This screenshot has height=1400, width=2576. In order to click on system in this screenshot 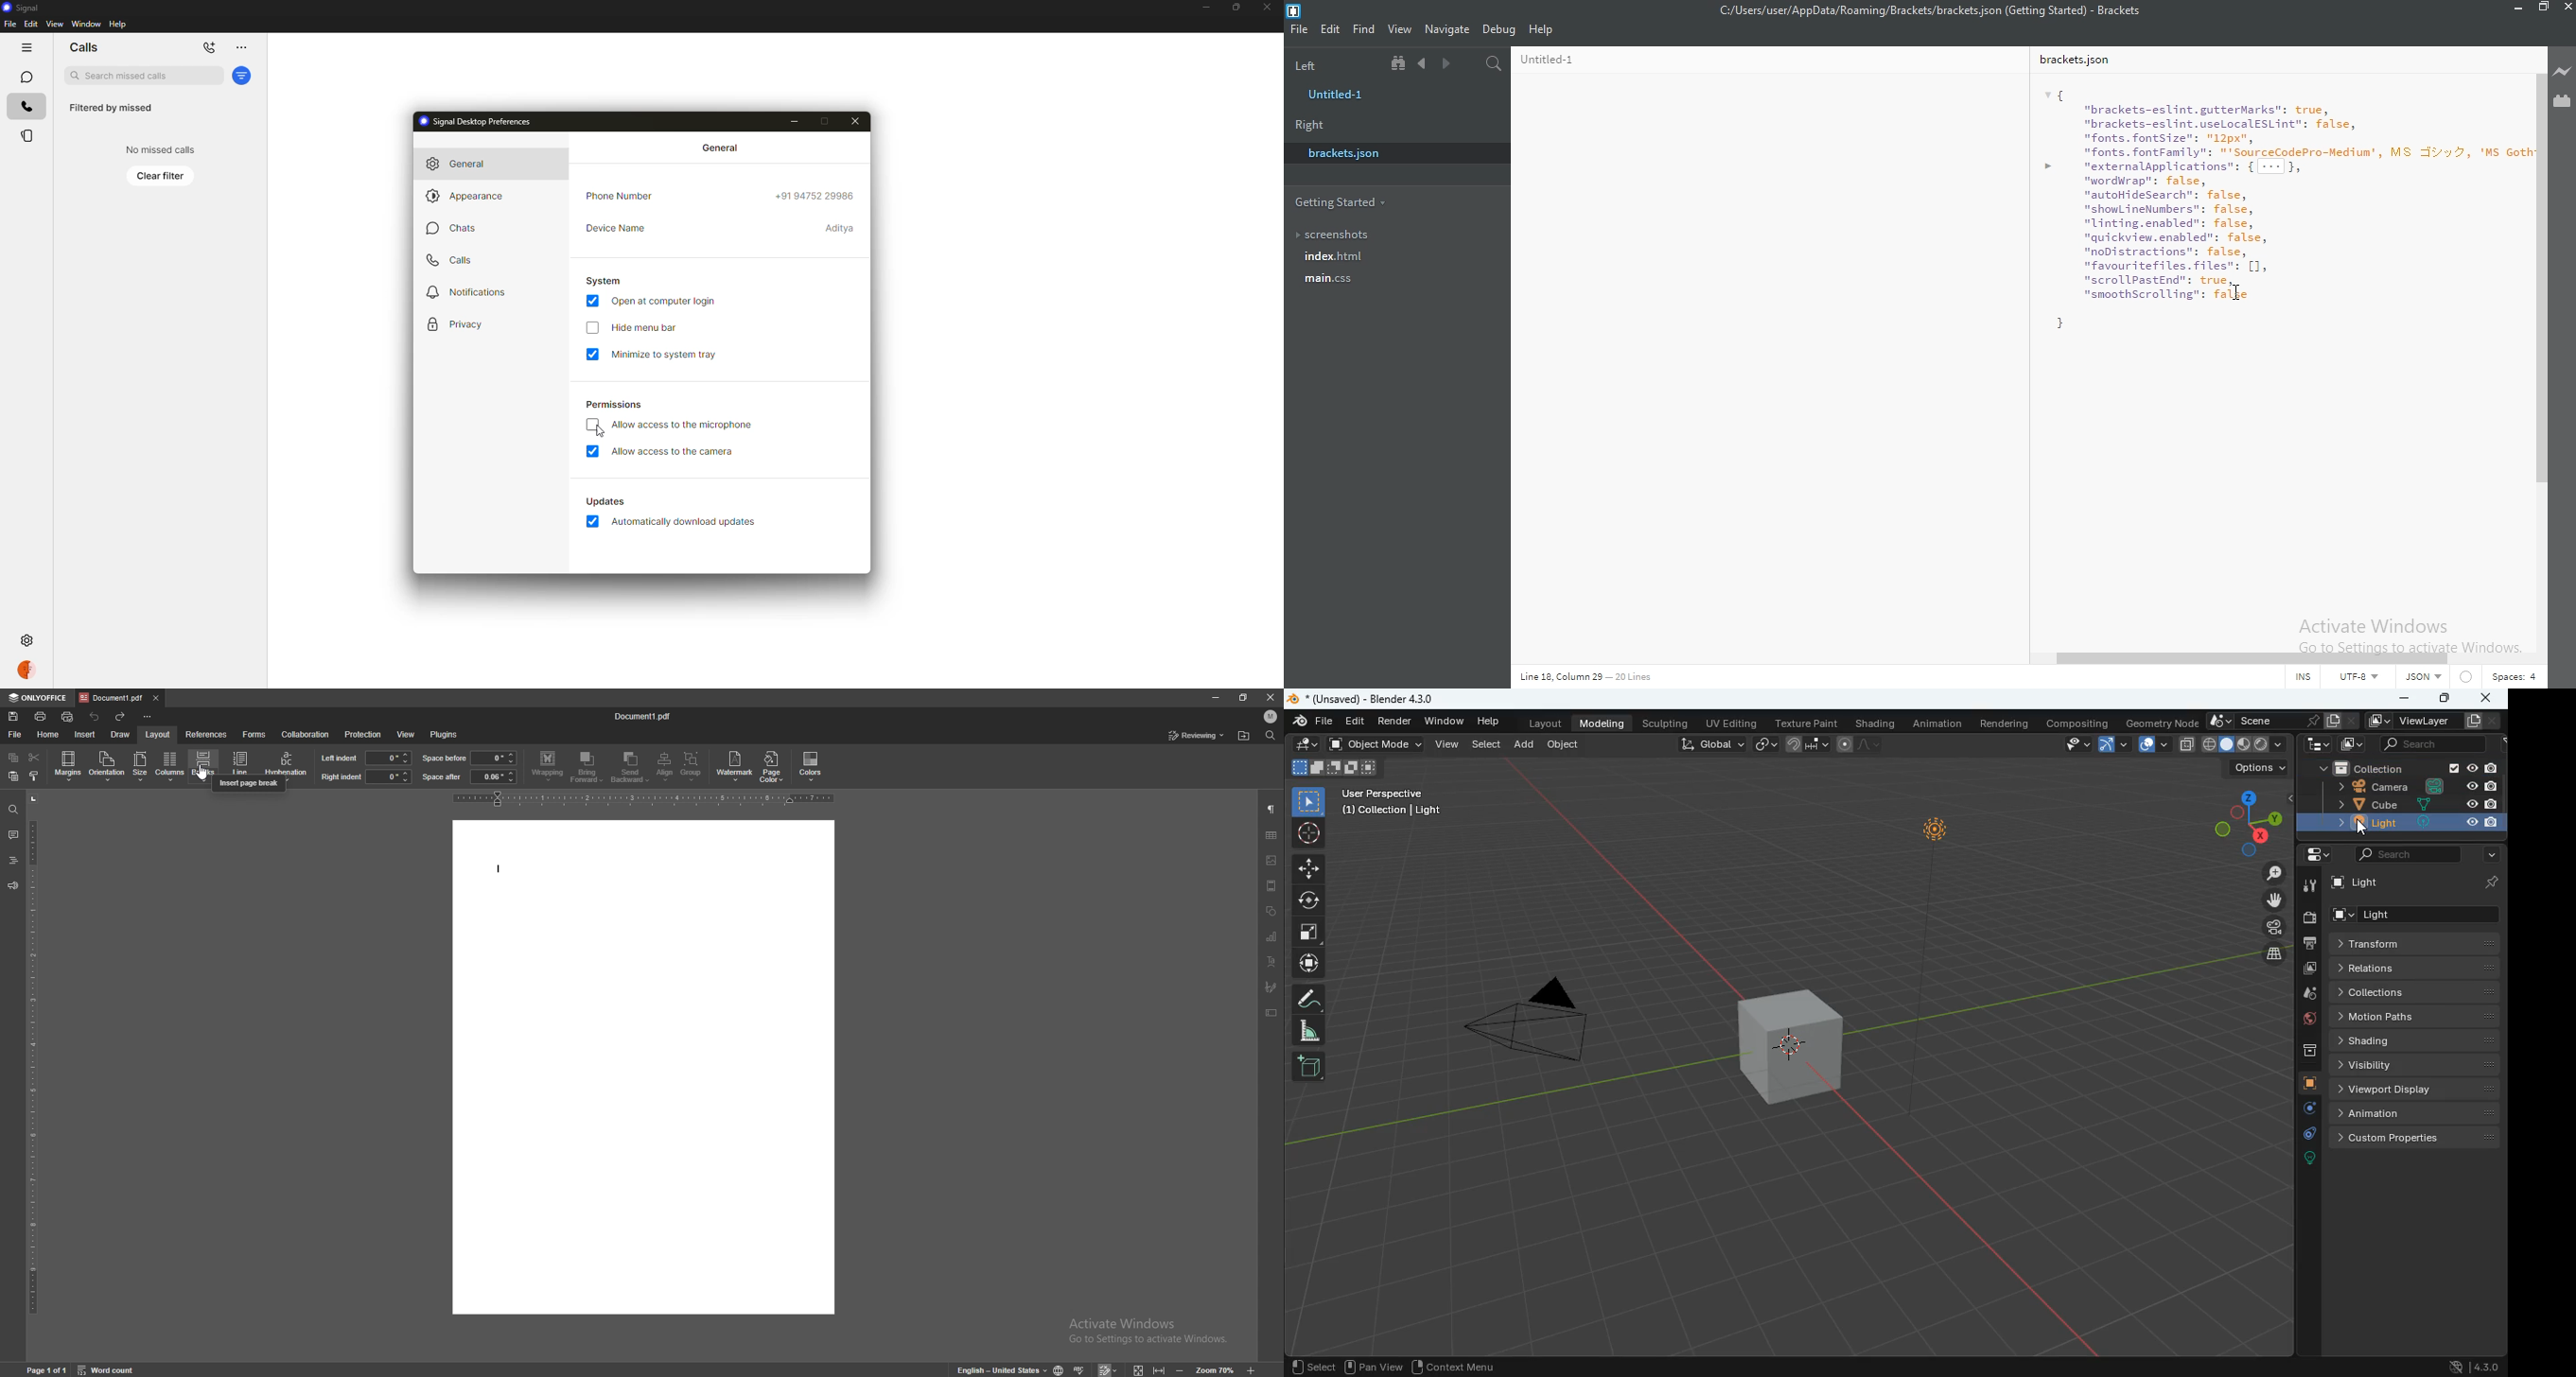, I will do `click(606, 280)`.